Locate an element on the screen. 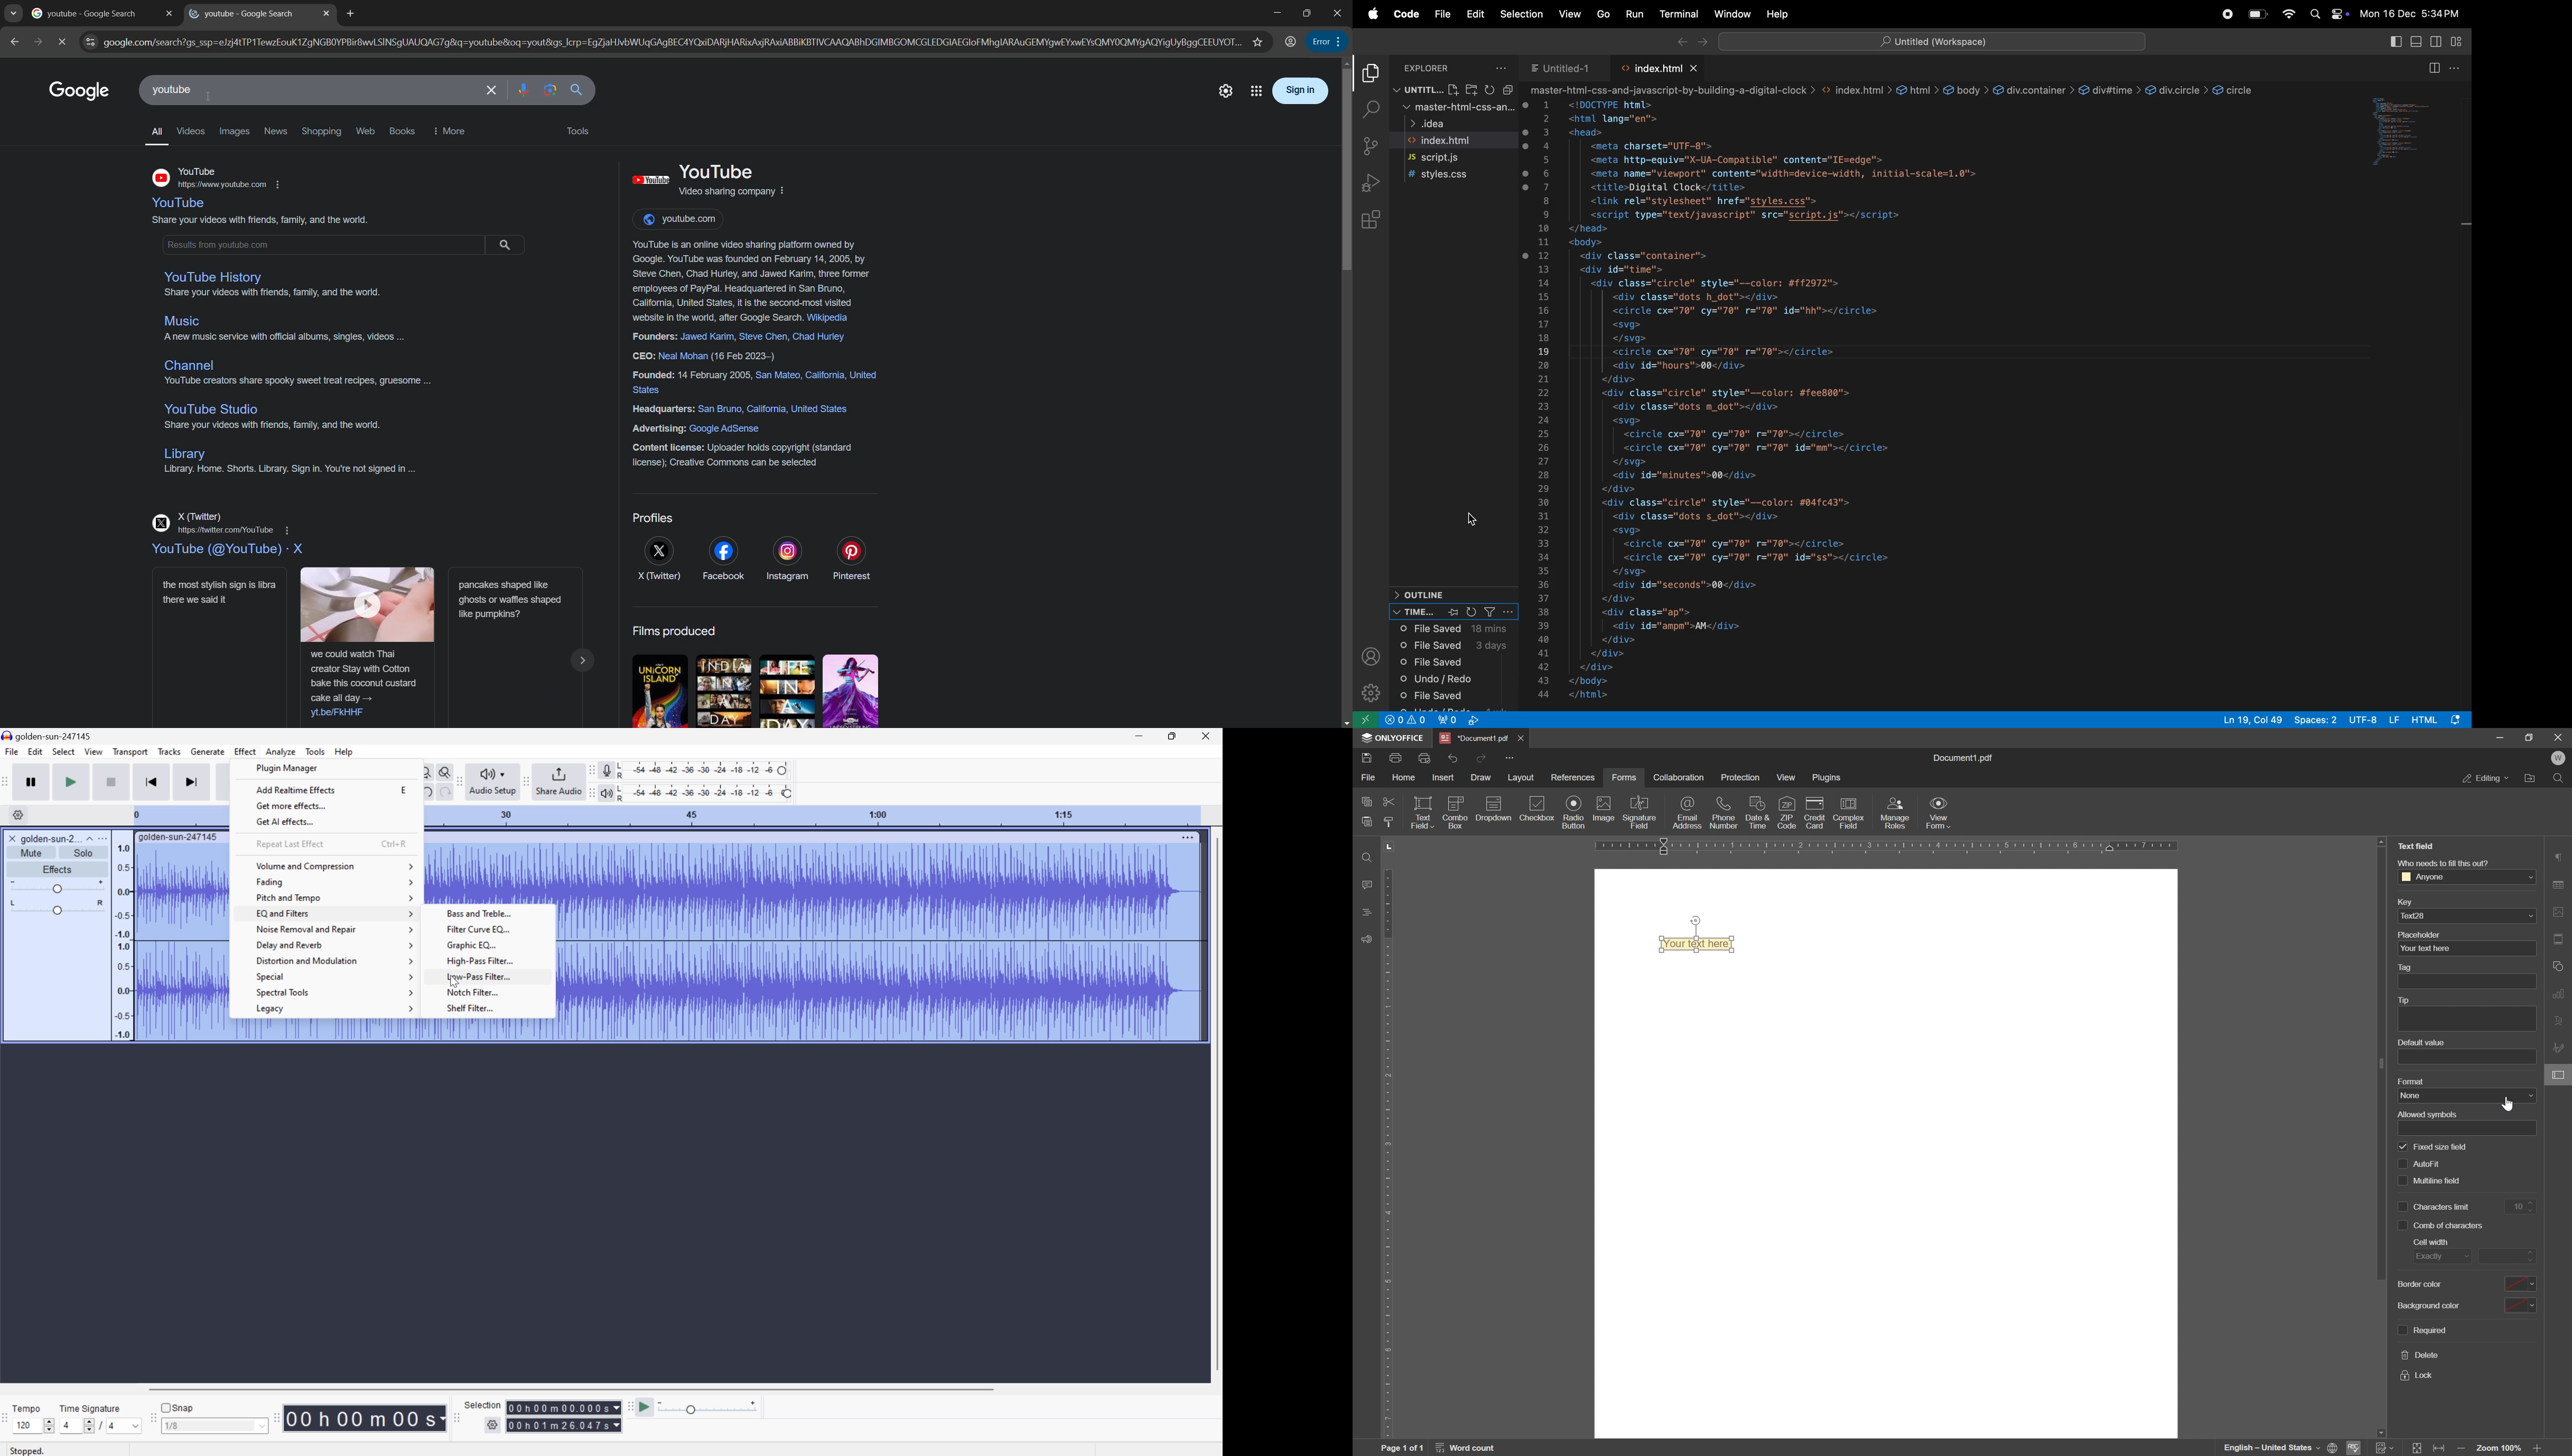  Close is located at coordinates (1206, 735).